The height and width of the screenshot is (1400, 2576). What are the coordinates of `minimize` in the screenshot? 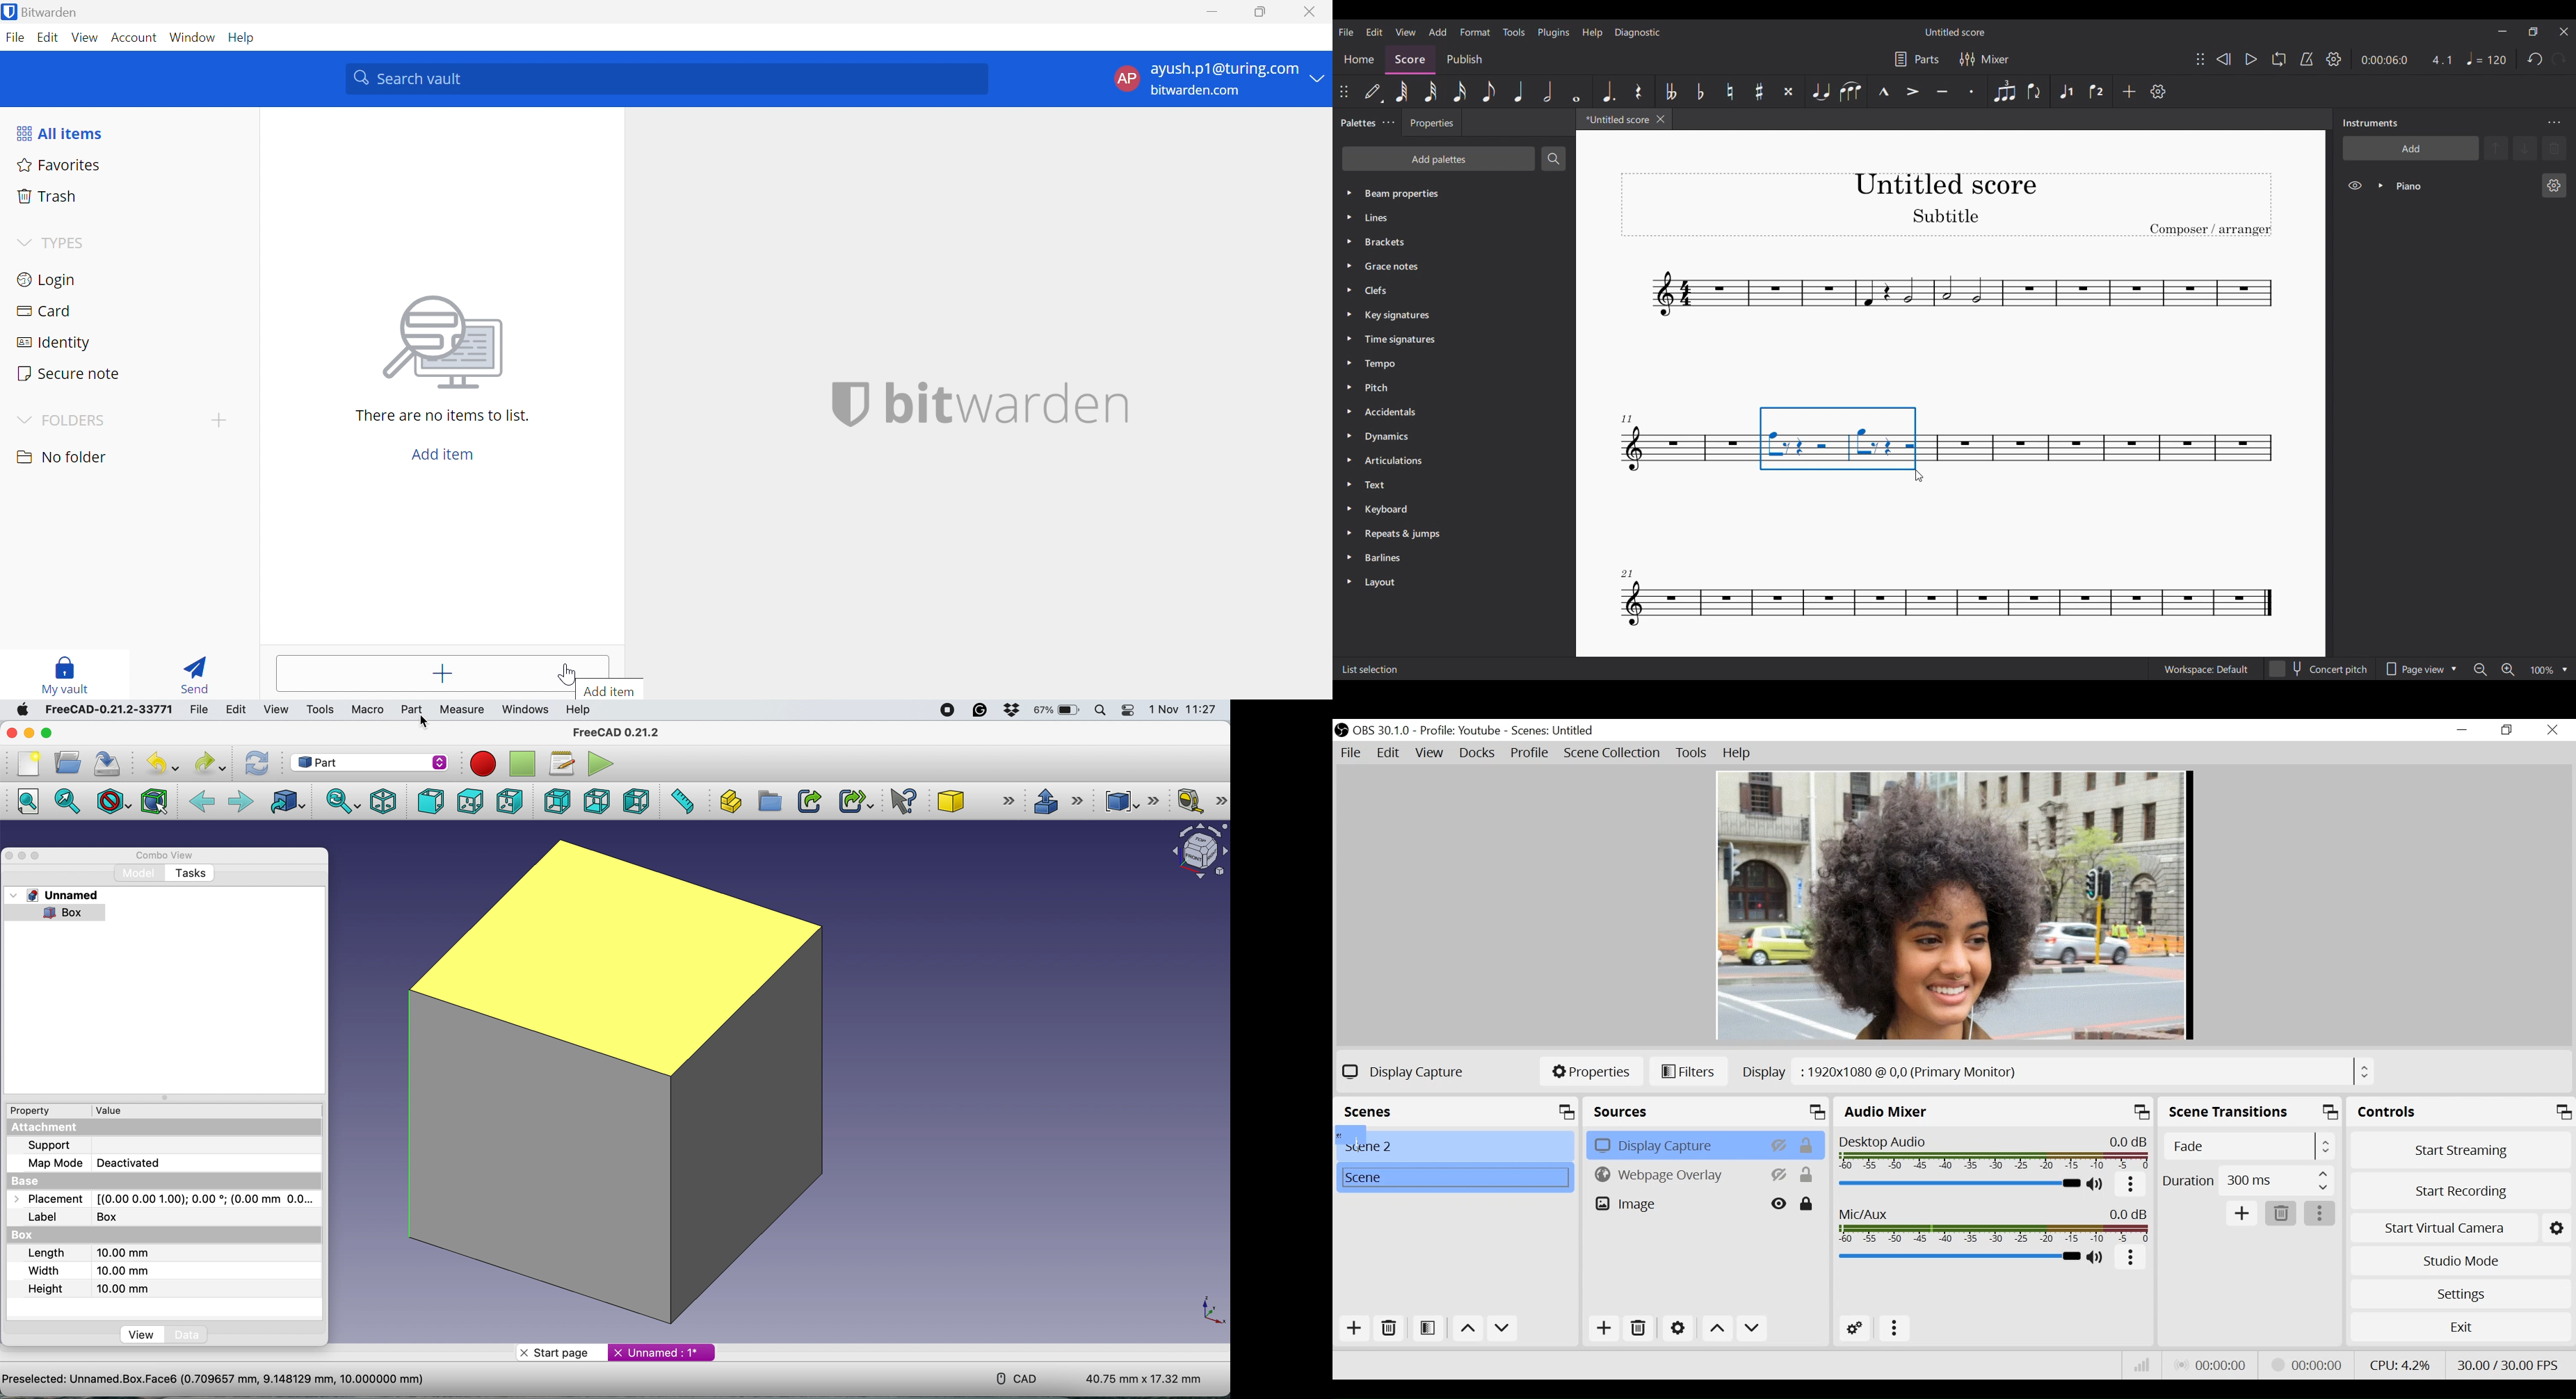 It's located at (2461, 729).